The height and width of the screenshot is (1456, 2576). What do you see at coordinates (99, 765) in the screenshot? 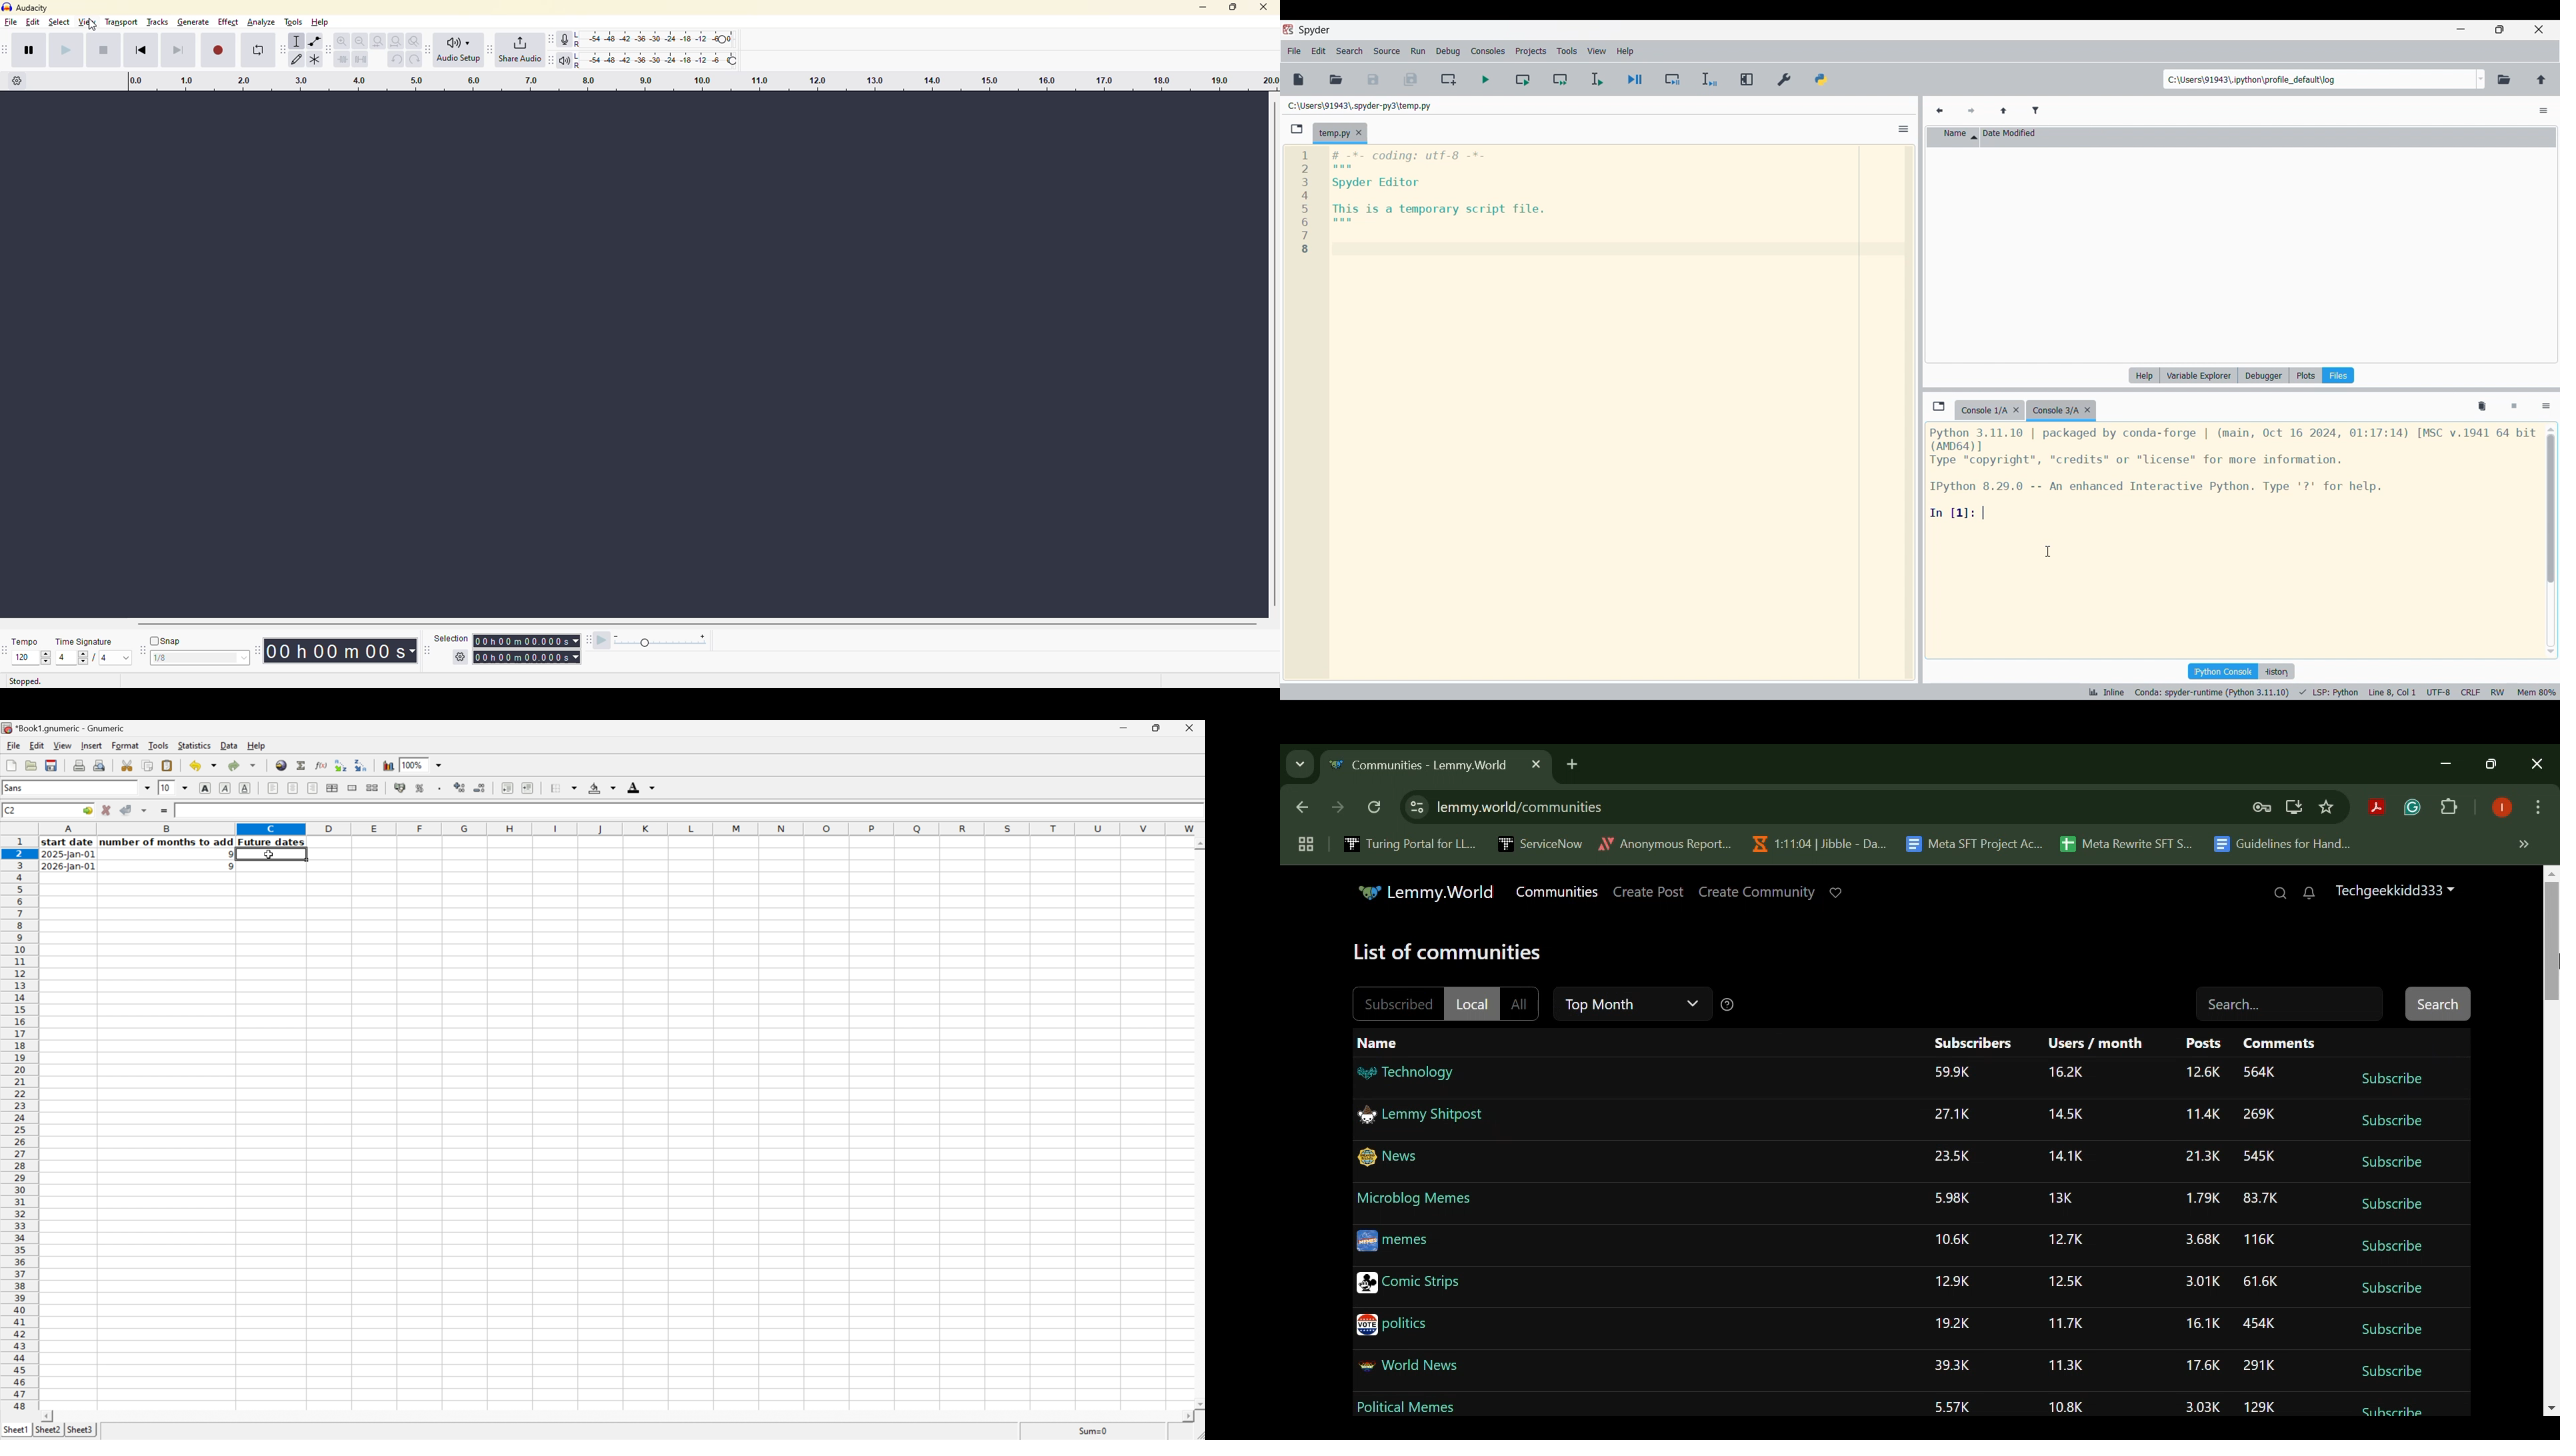
I see `Print preview` at bounding box center [99, 765].